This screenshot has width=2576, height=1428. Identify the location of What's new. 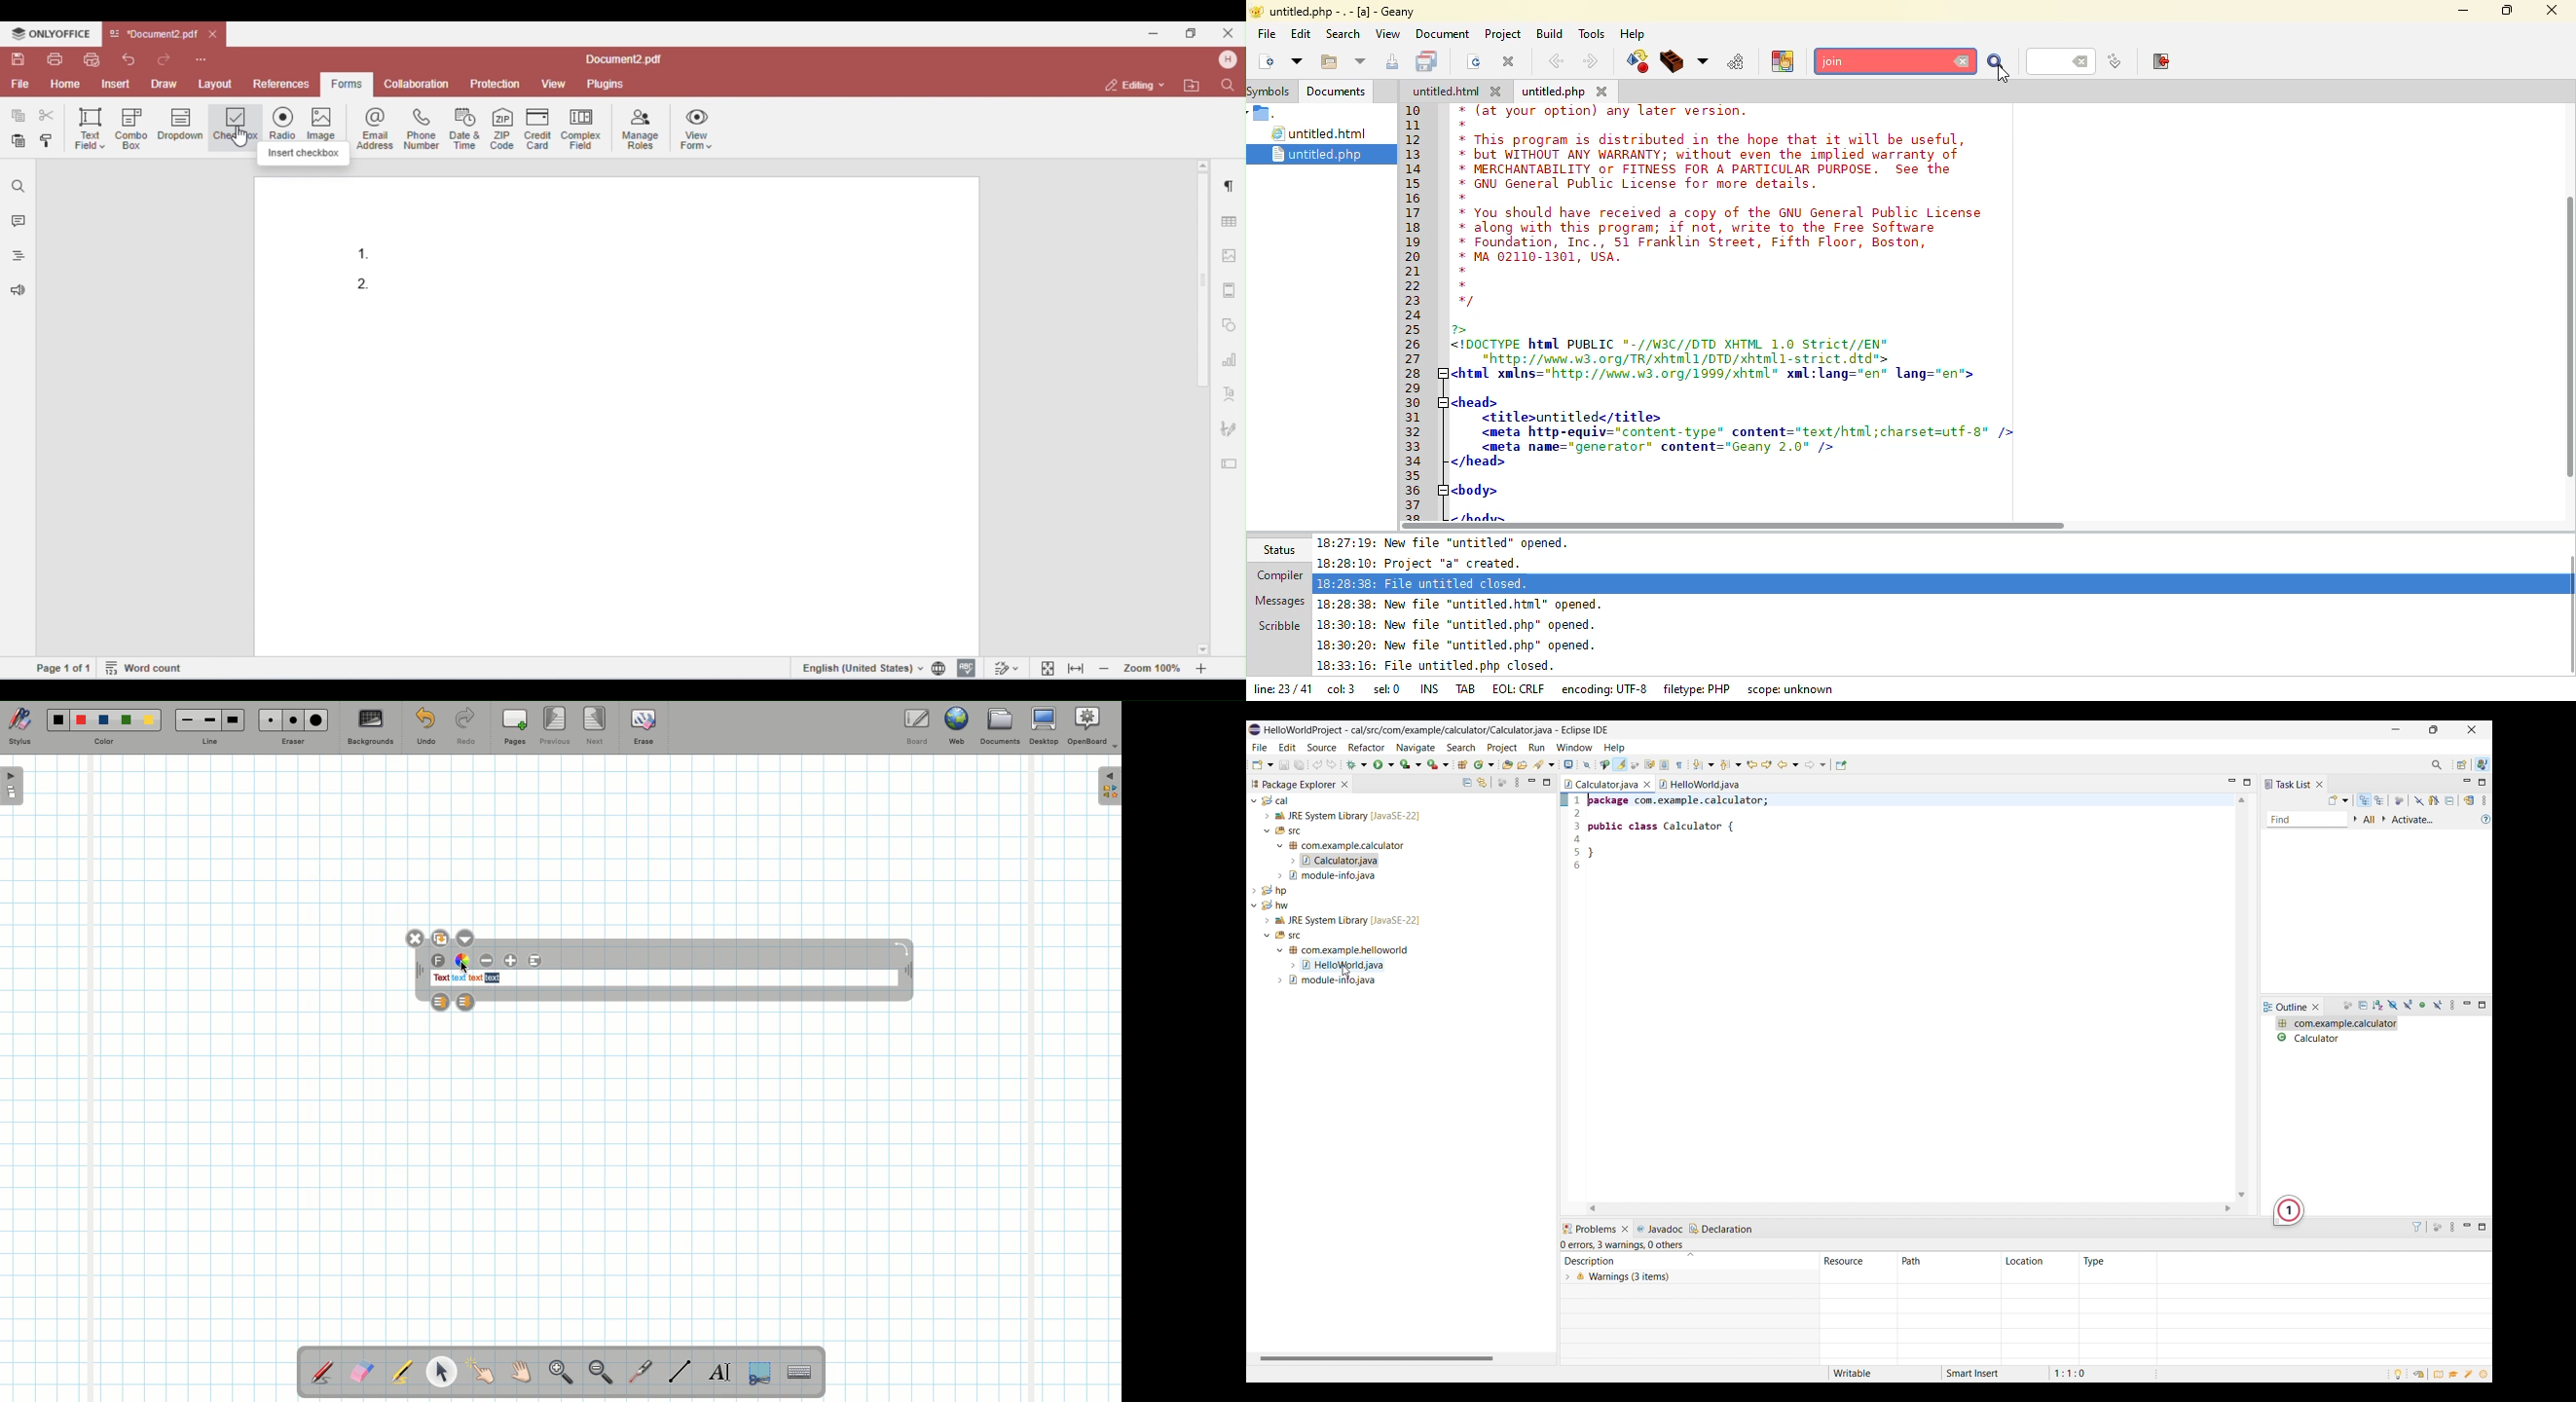
(2486, 1375).